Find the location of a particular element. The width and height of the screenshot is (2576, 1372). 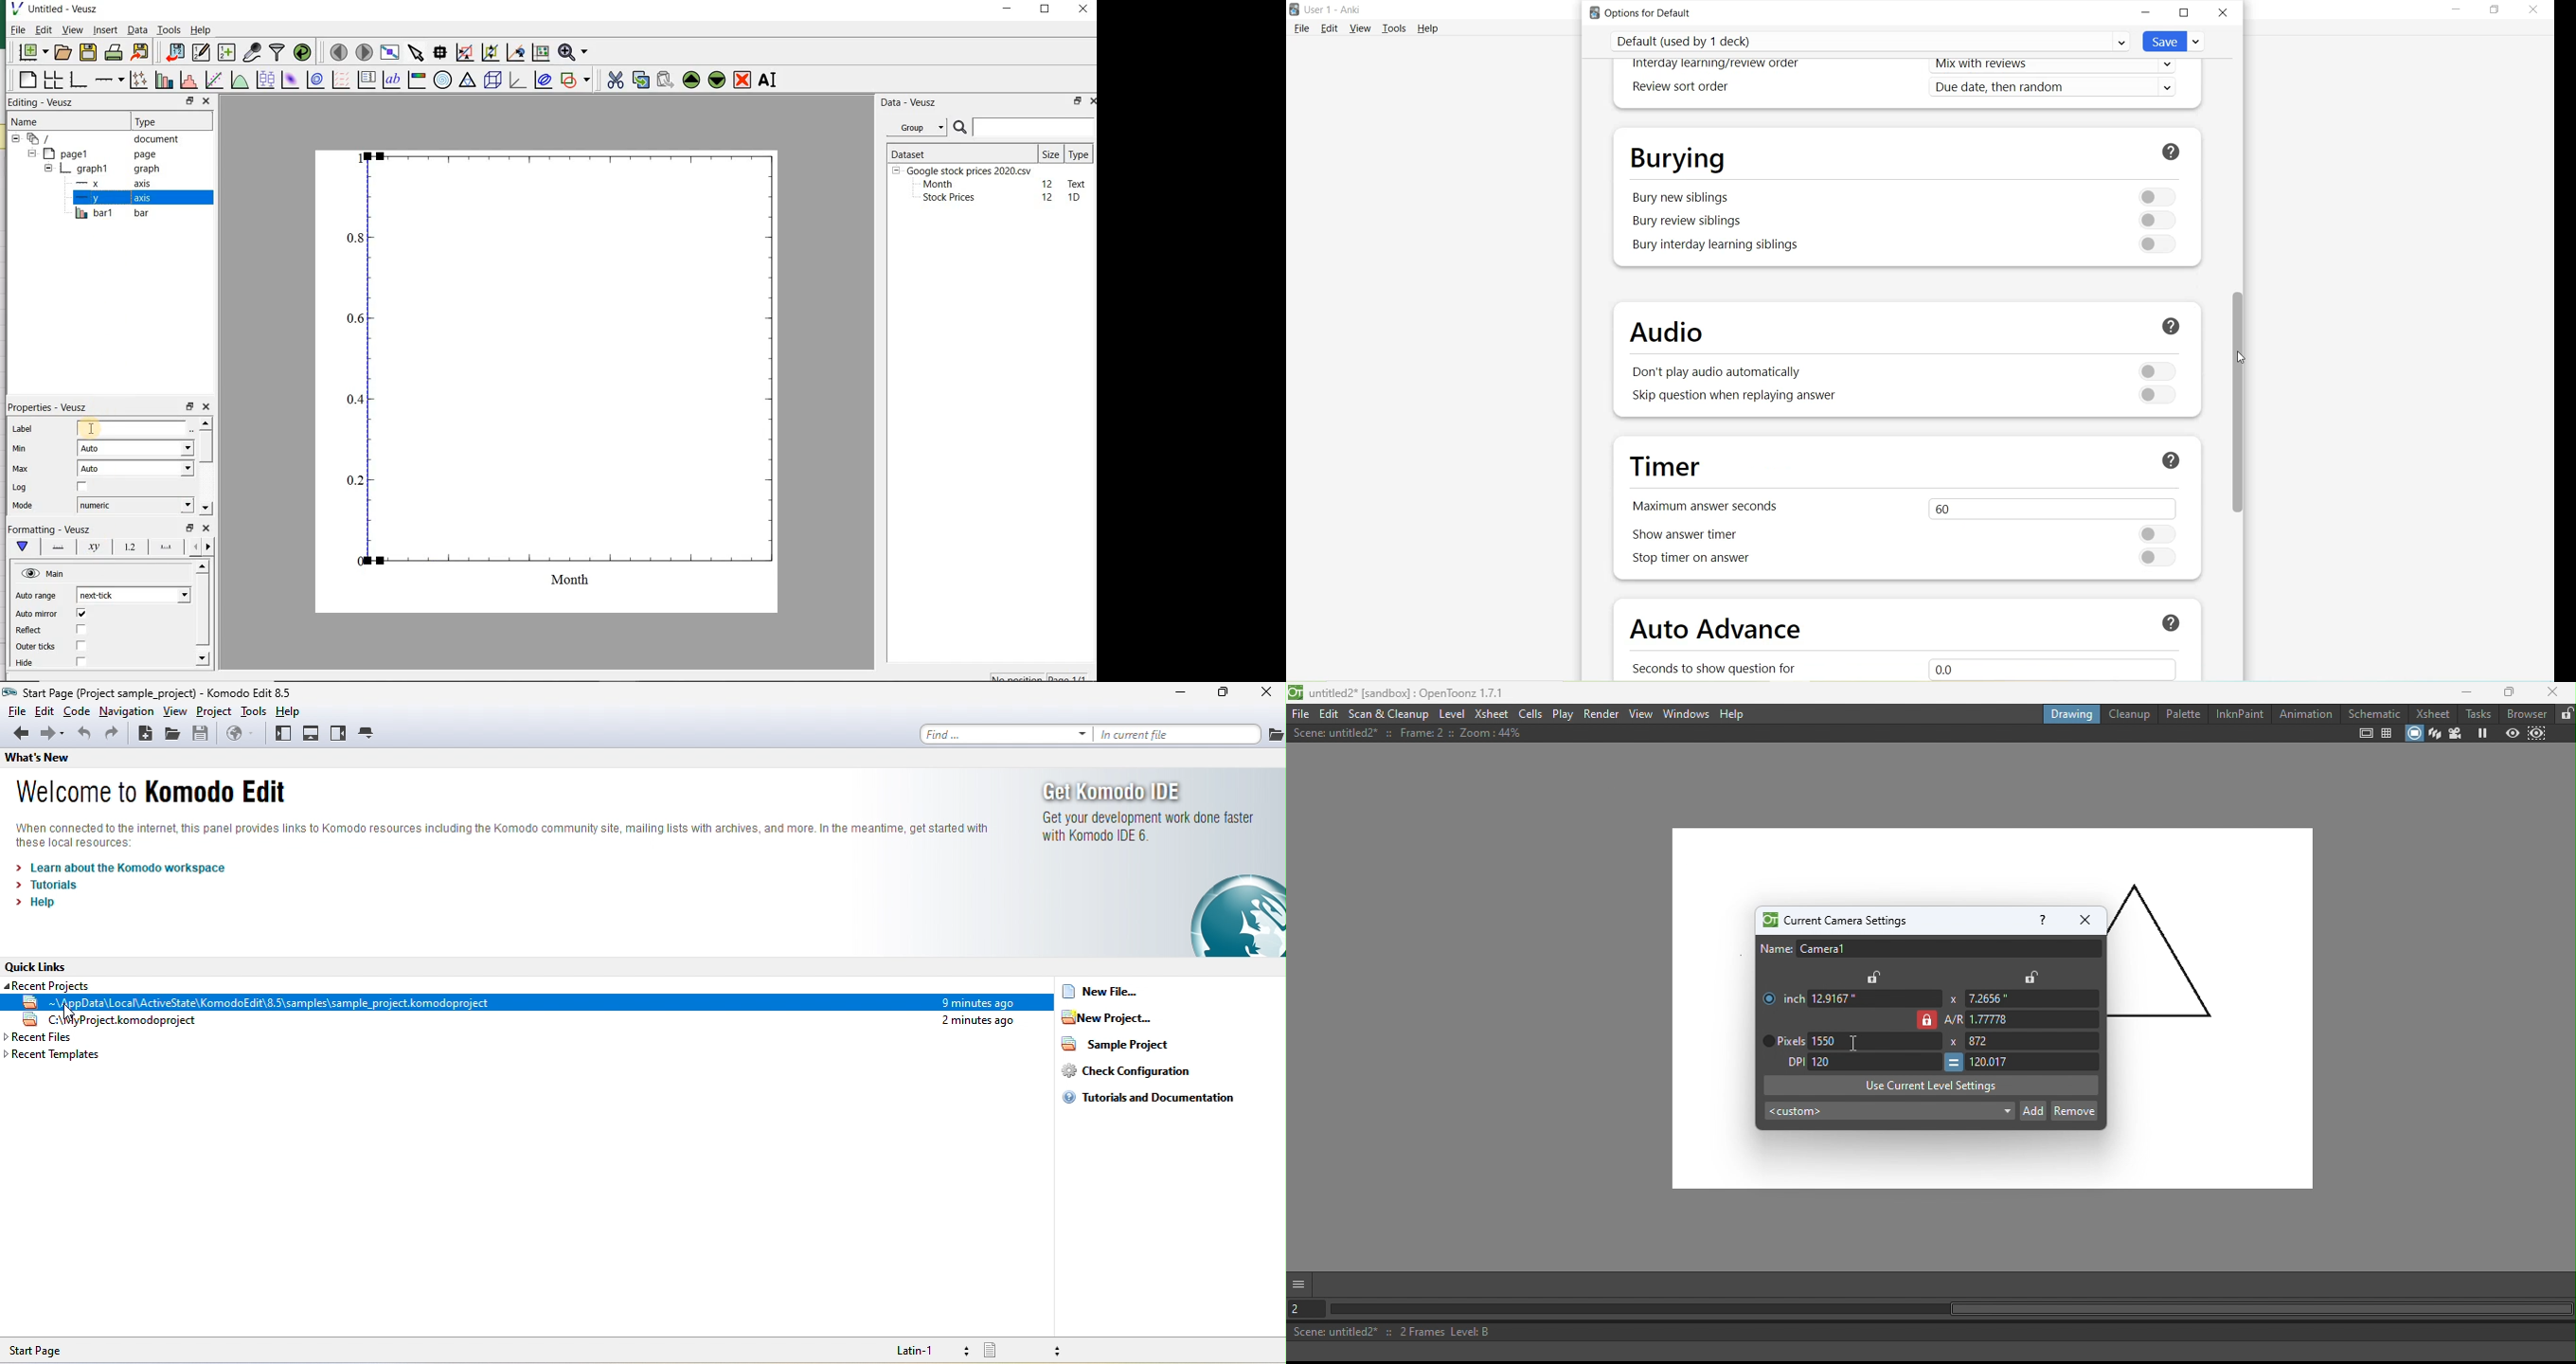

check configuration is located at coordinates (1140, 1076).